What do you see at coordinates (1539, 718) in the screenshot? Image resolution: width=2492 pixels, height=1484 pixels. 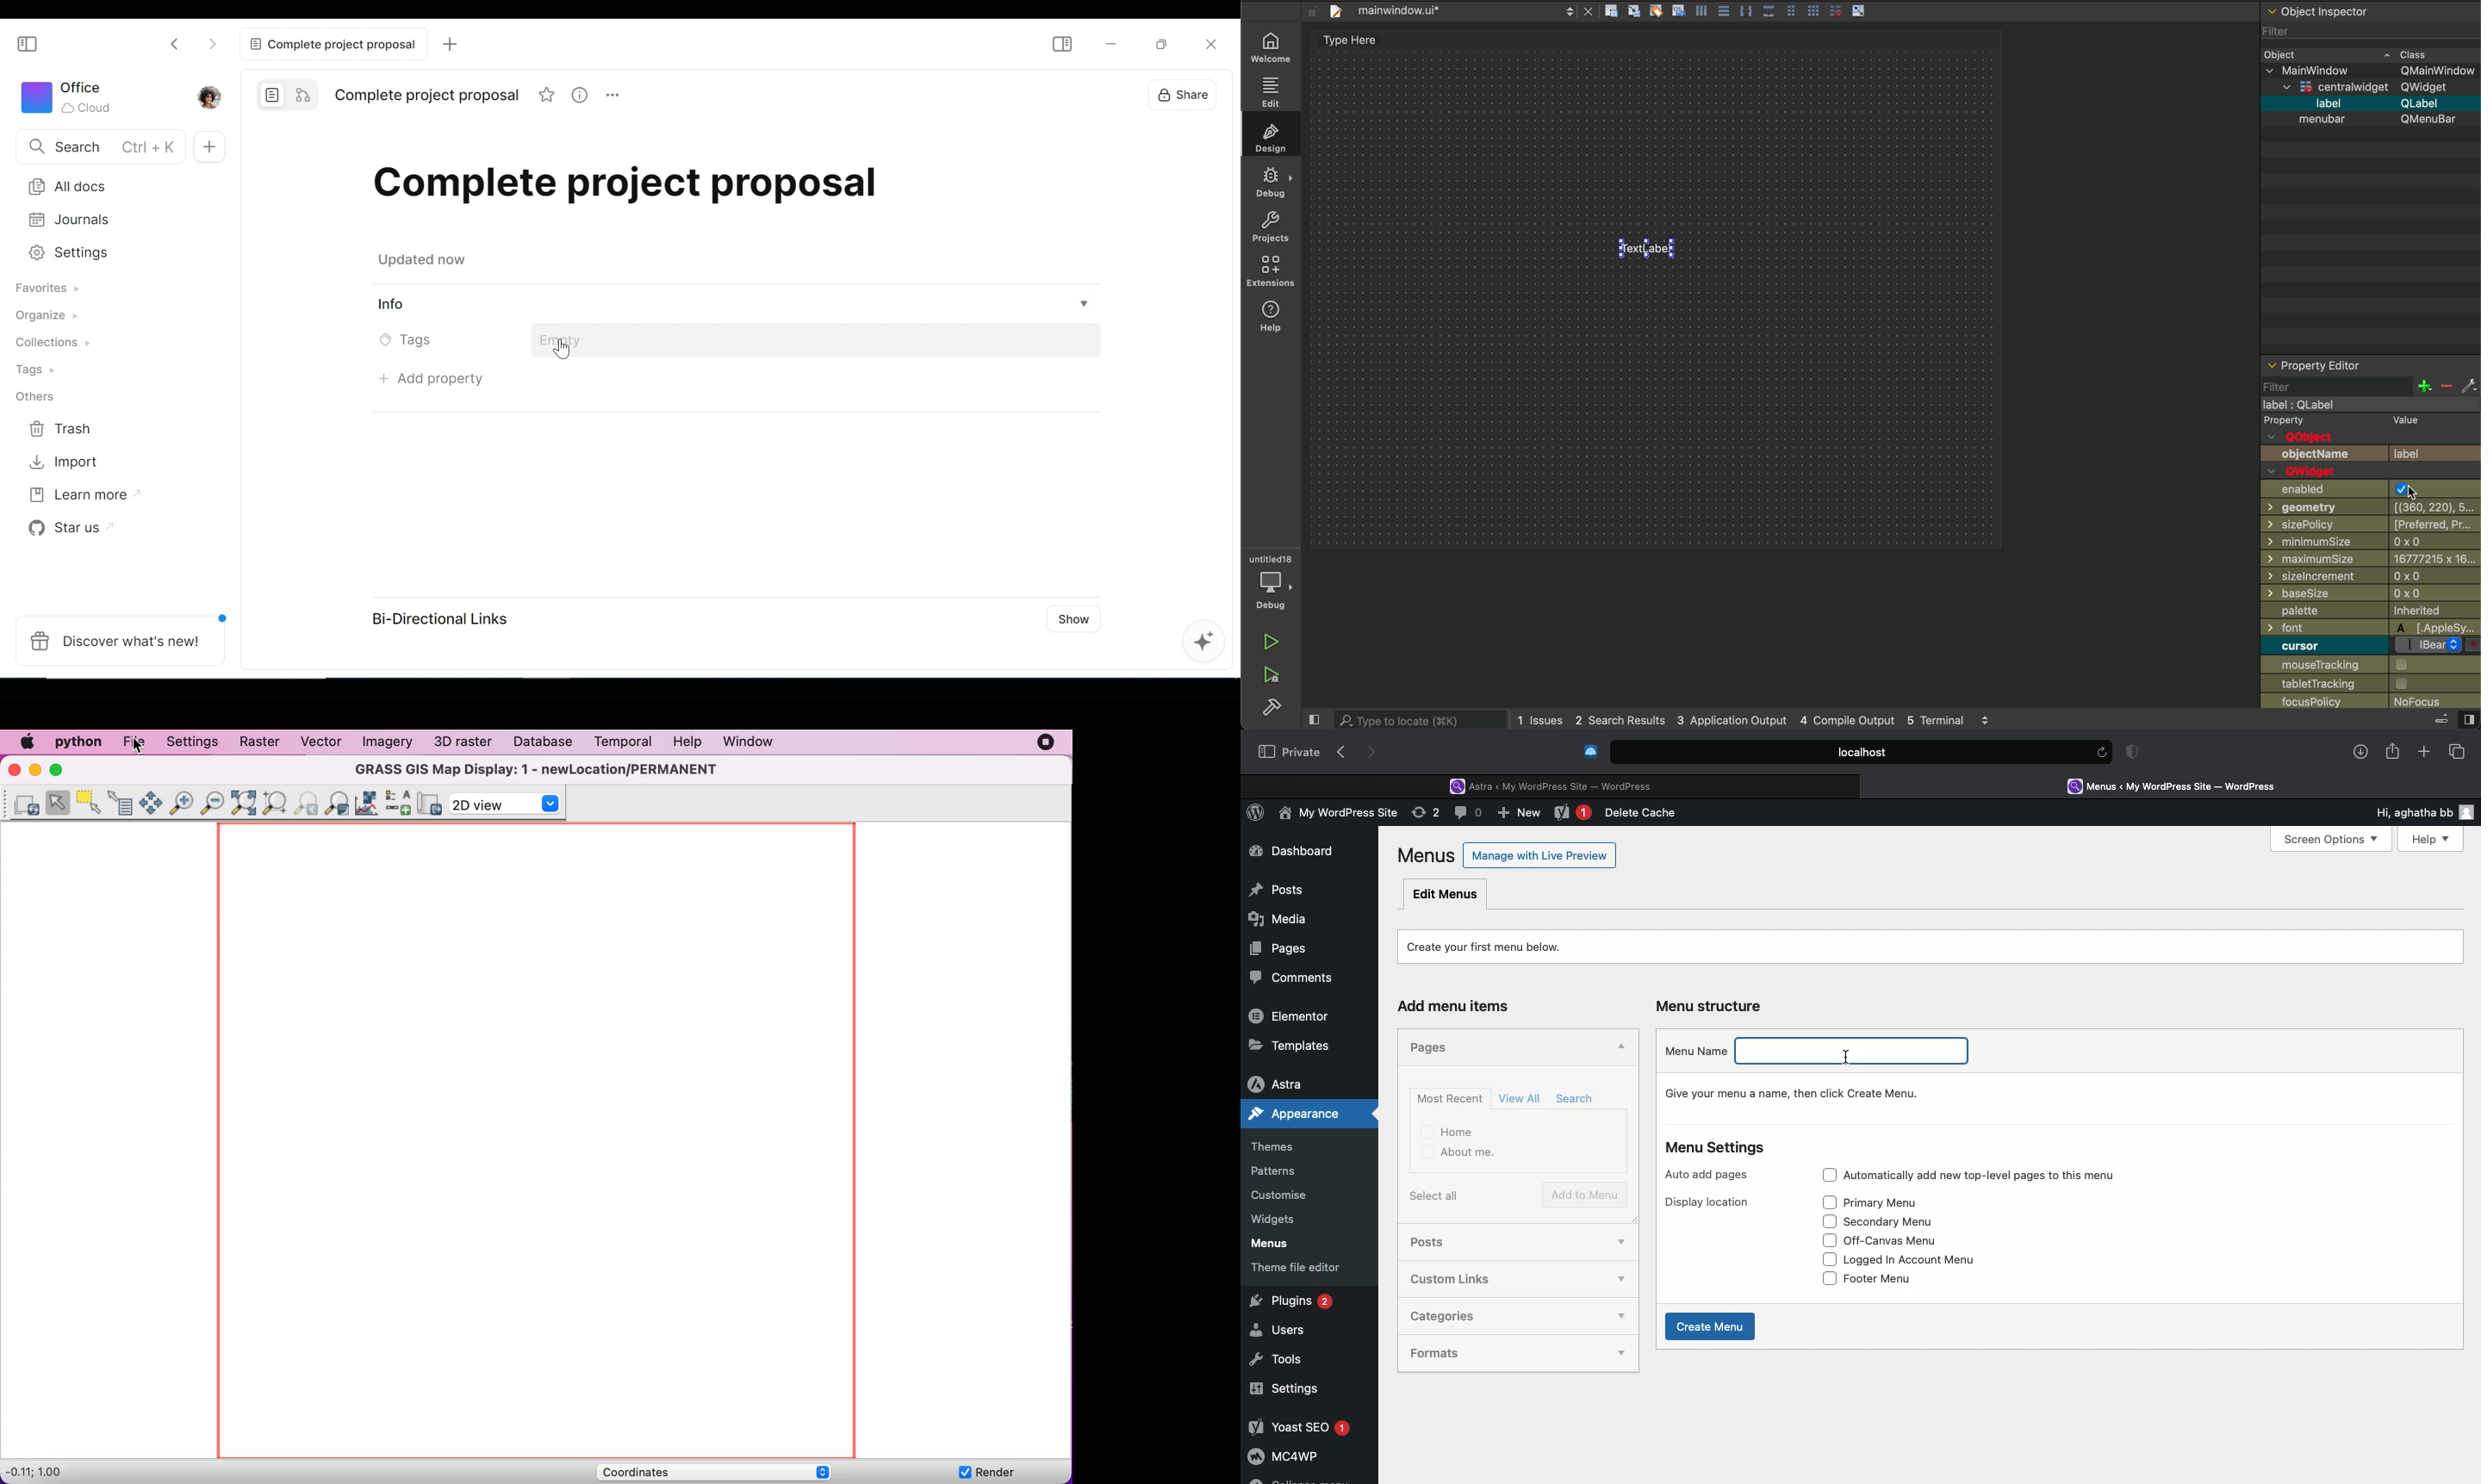 I see `1 issues` at bounding box center [1539, 718].